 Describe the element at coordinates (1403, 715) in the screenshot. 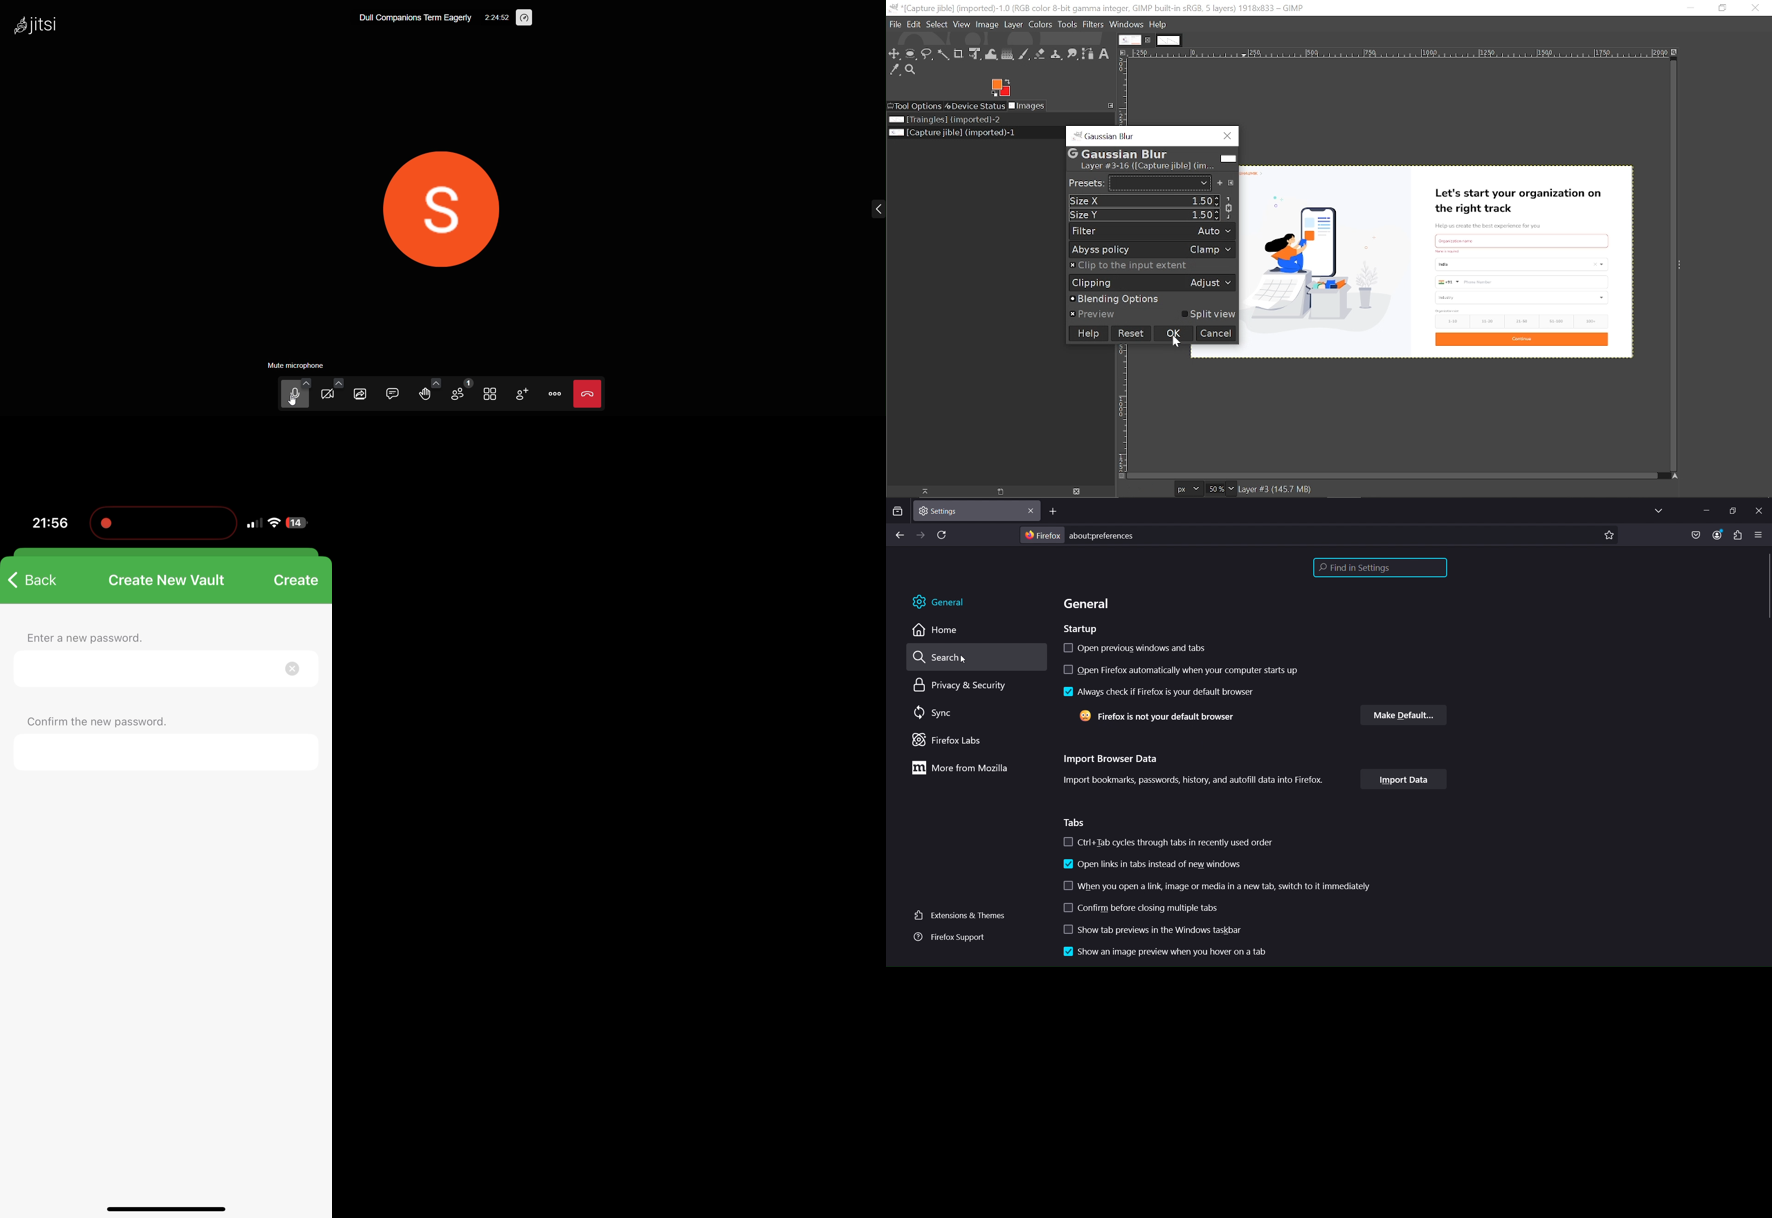

I see `make default` at that location.